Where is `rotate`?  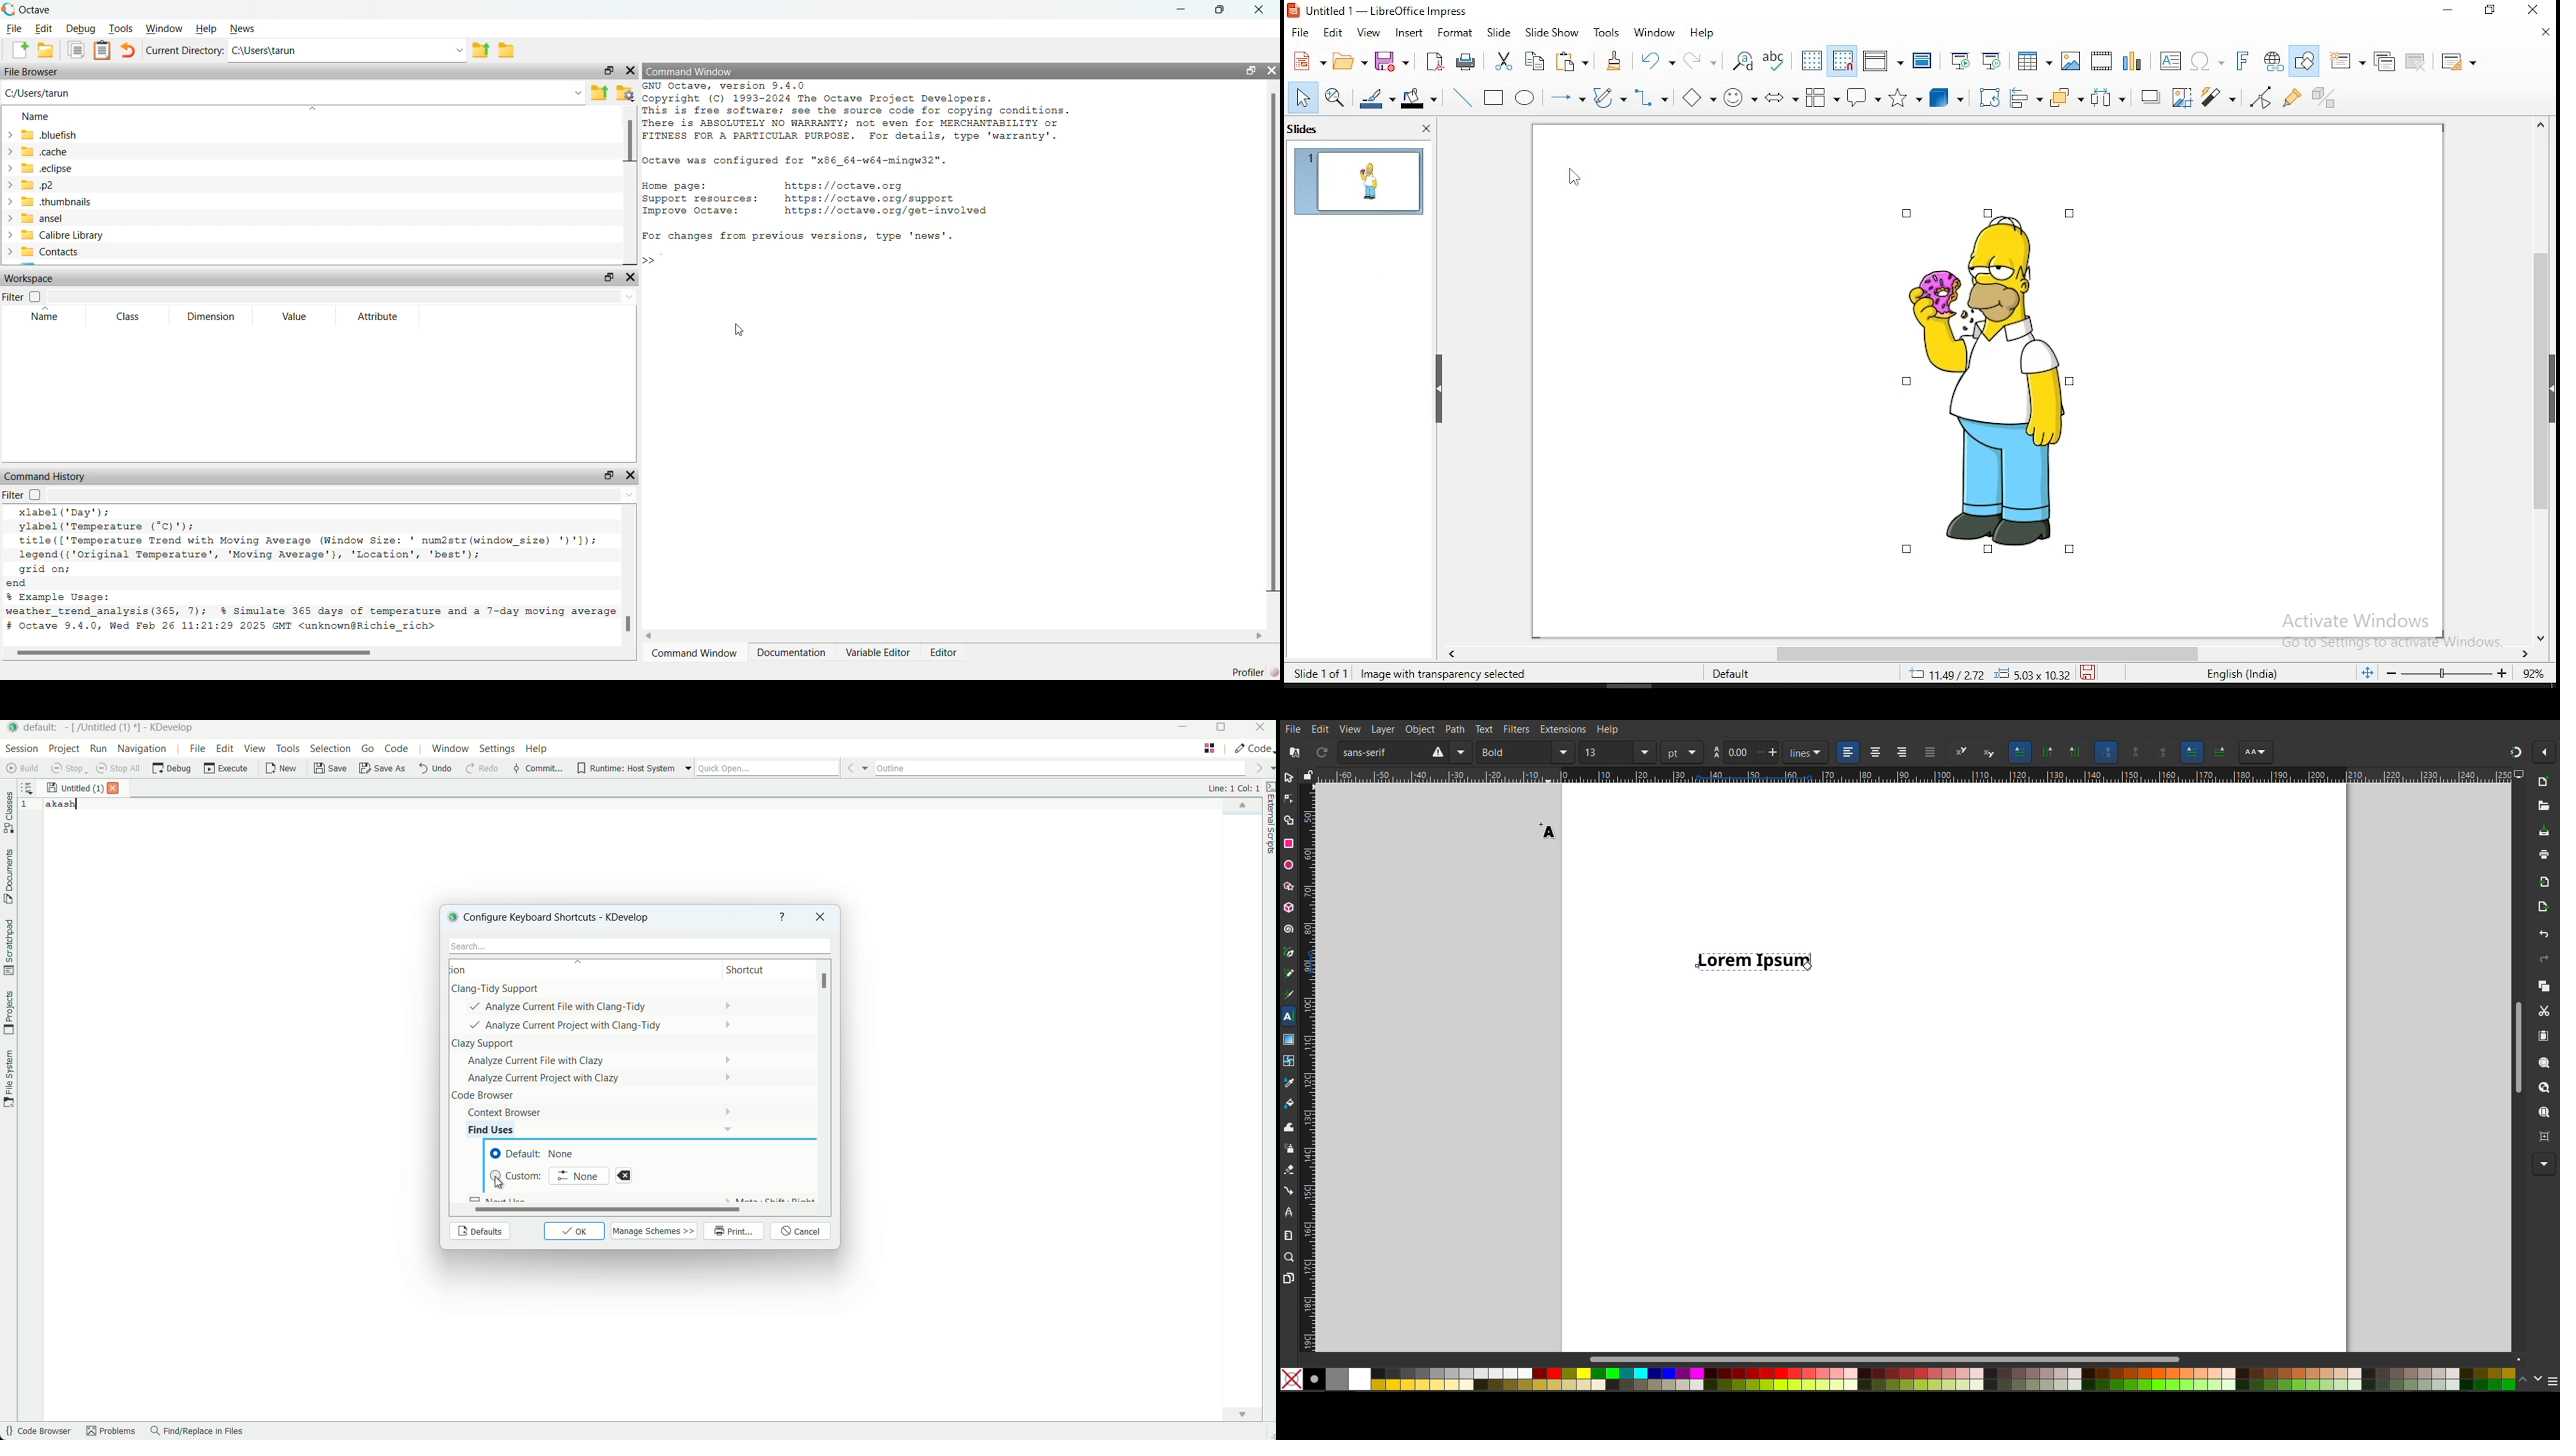 rotate is located at coordinates (1988, 96).